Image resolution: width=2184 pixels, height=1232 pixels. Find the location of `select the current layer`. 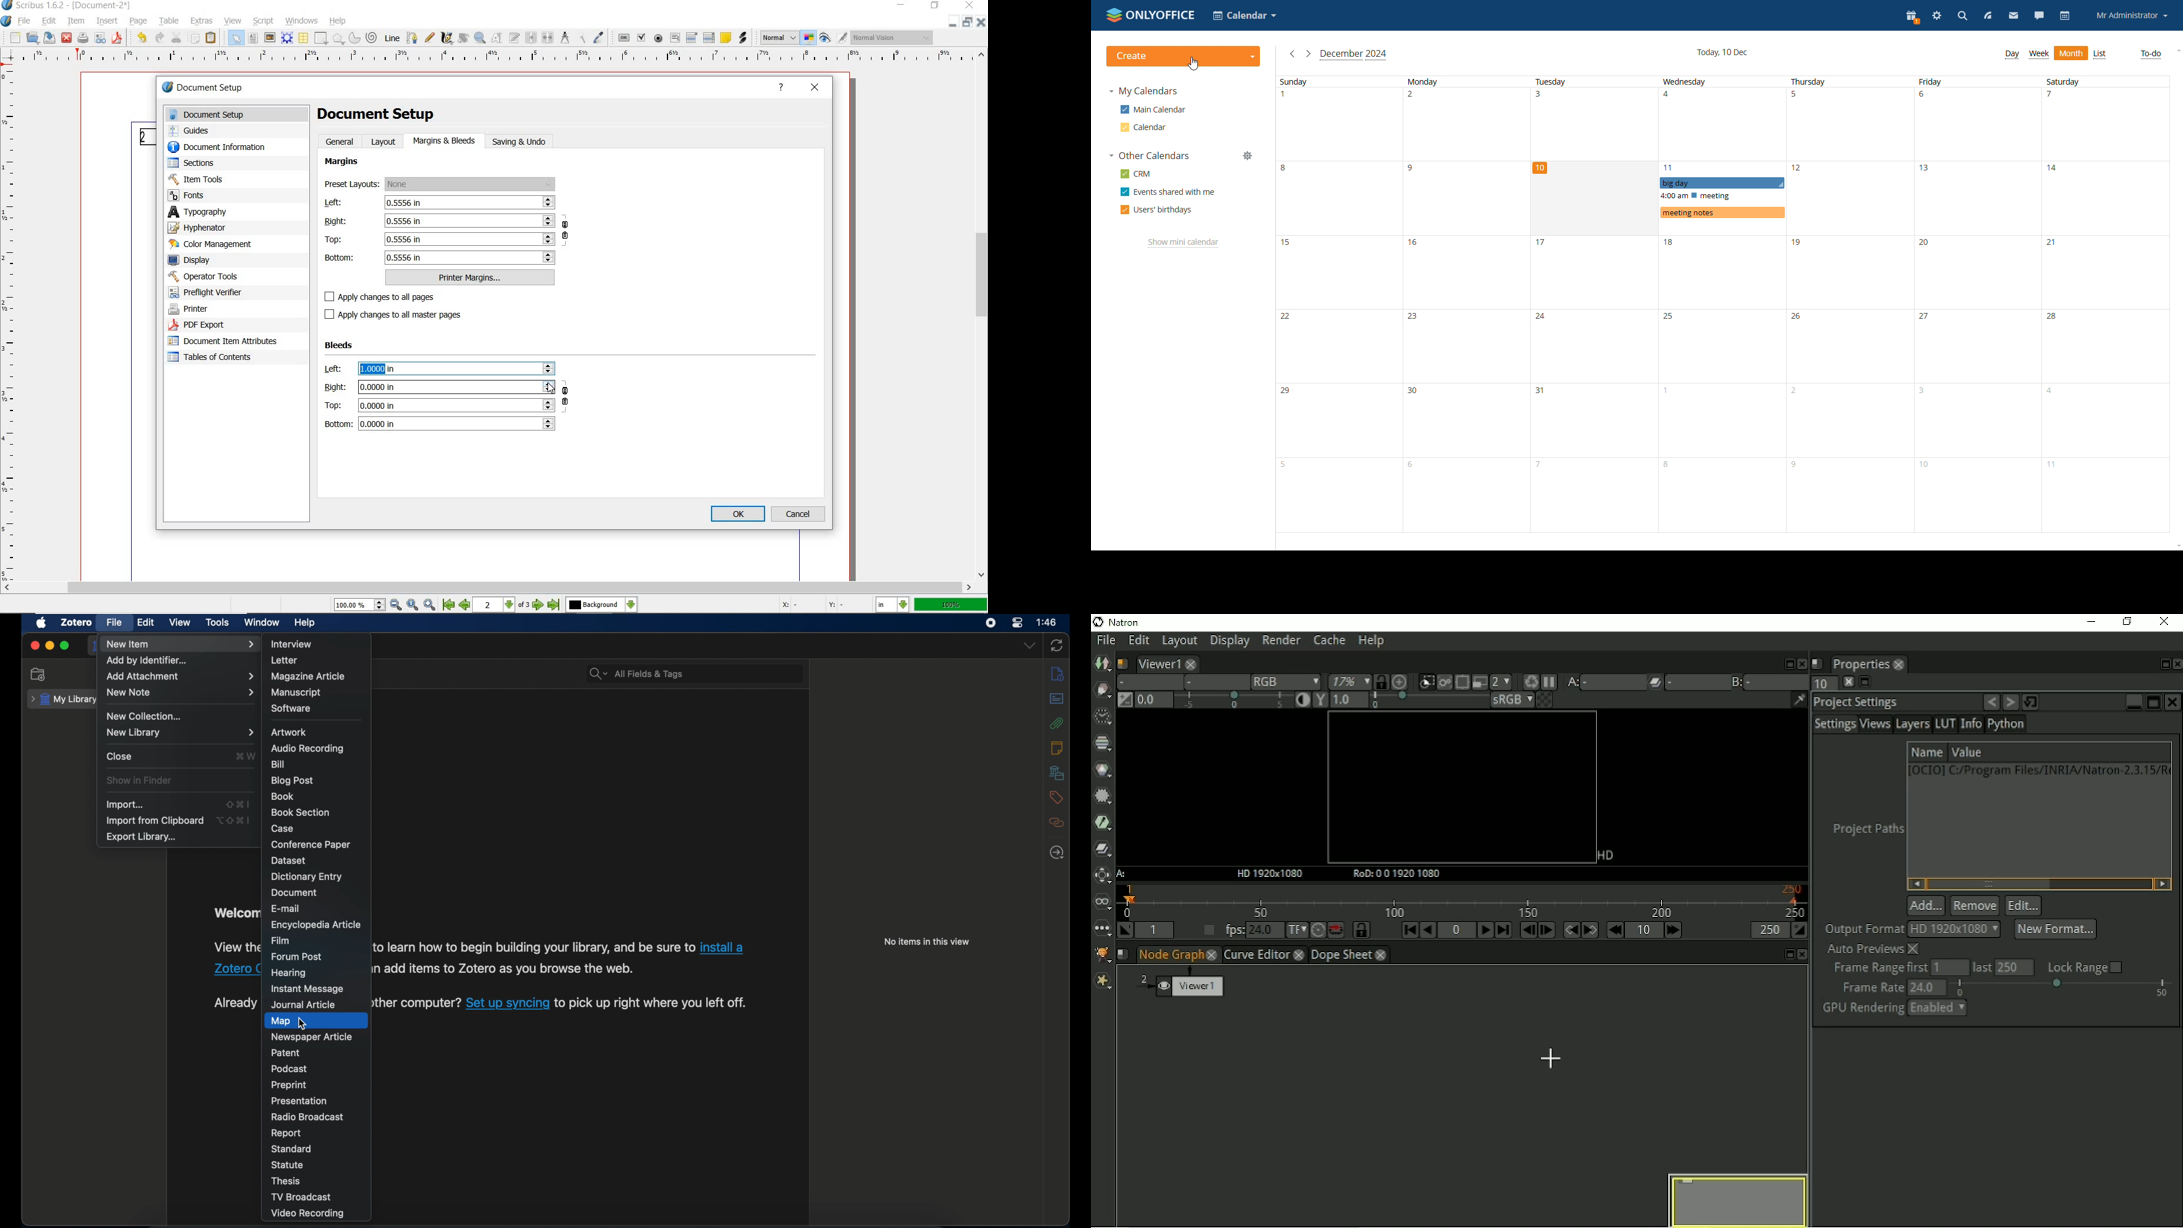

select the current layer is located at coordinates (601, 605).